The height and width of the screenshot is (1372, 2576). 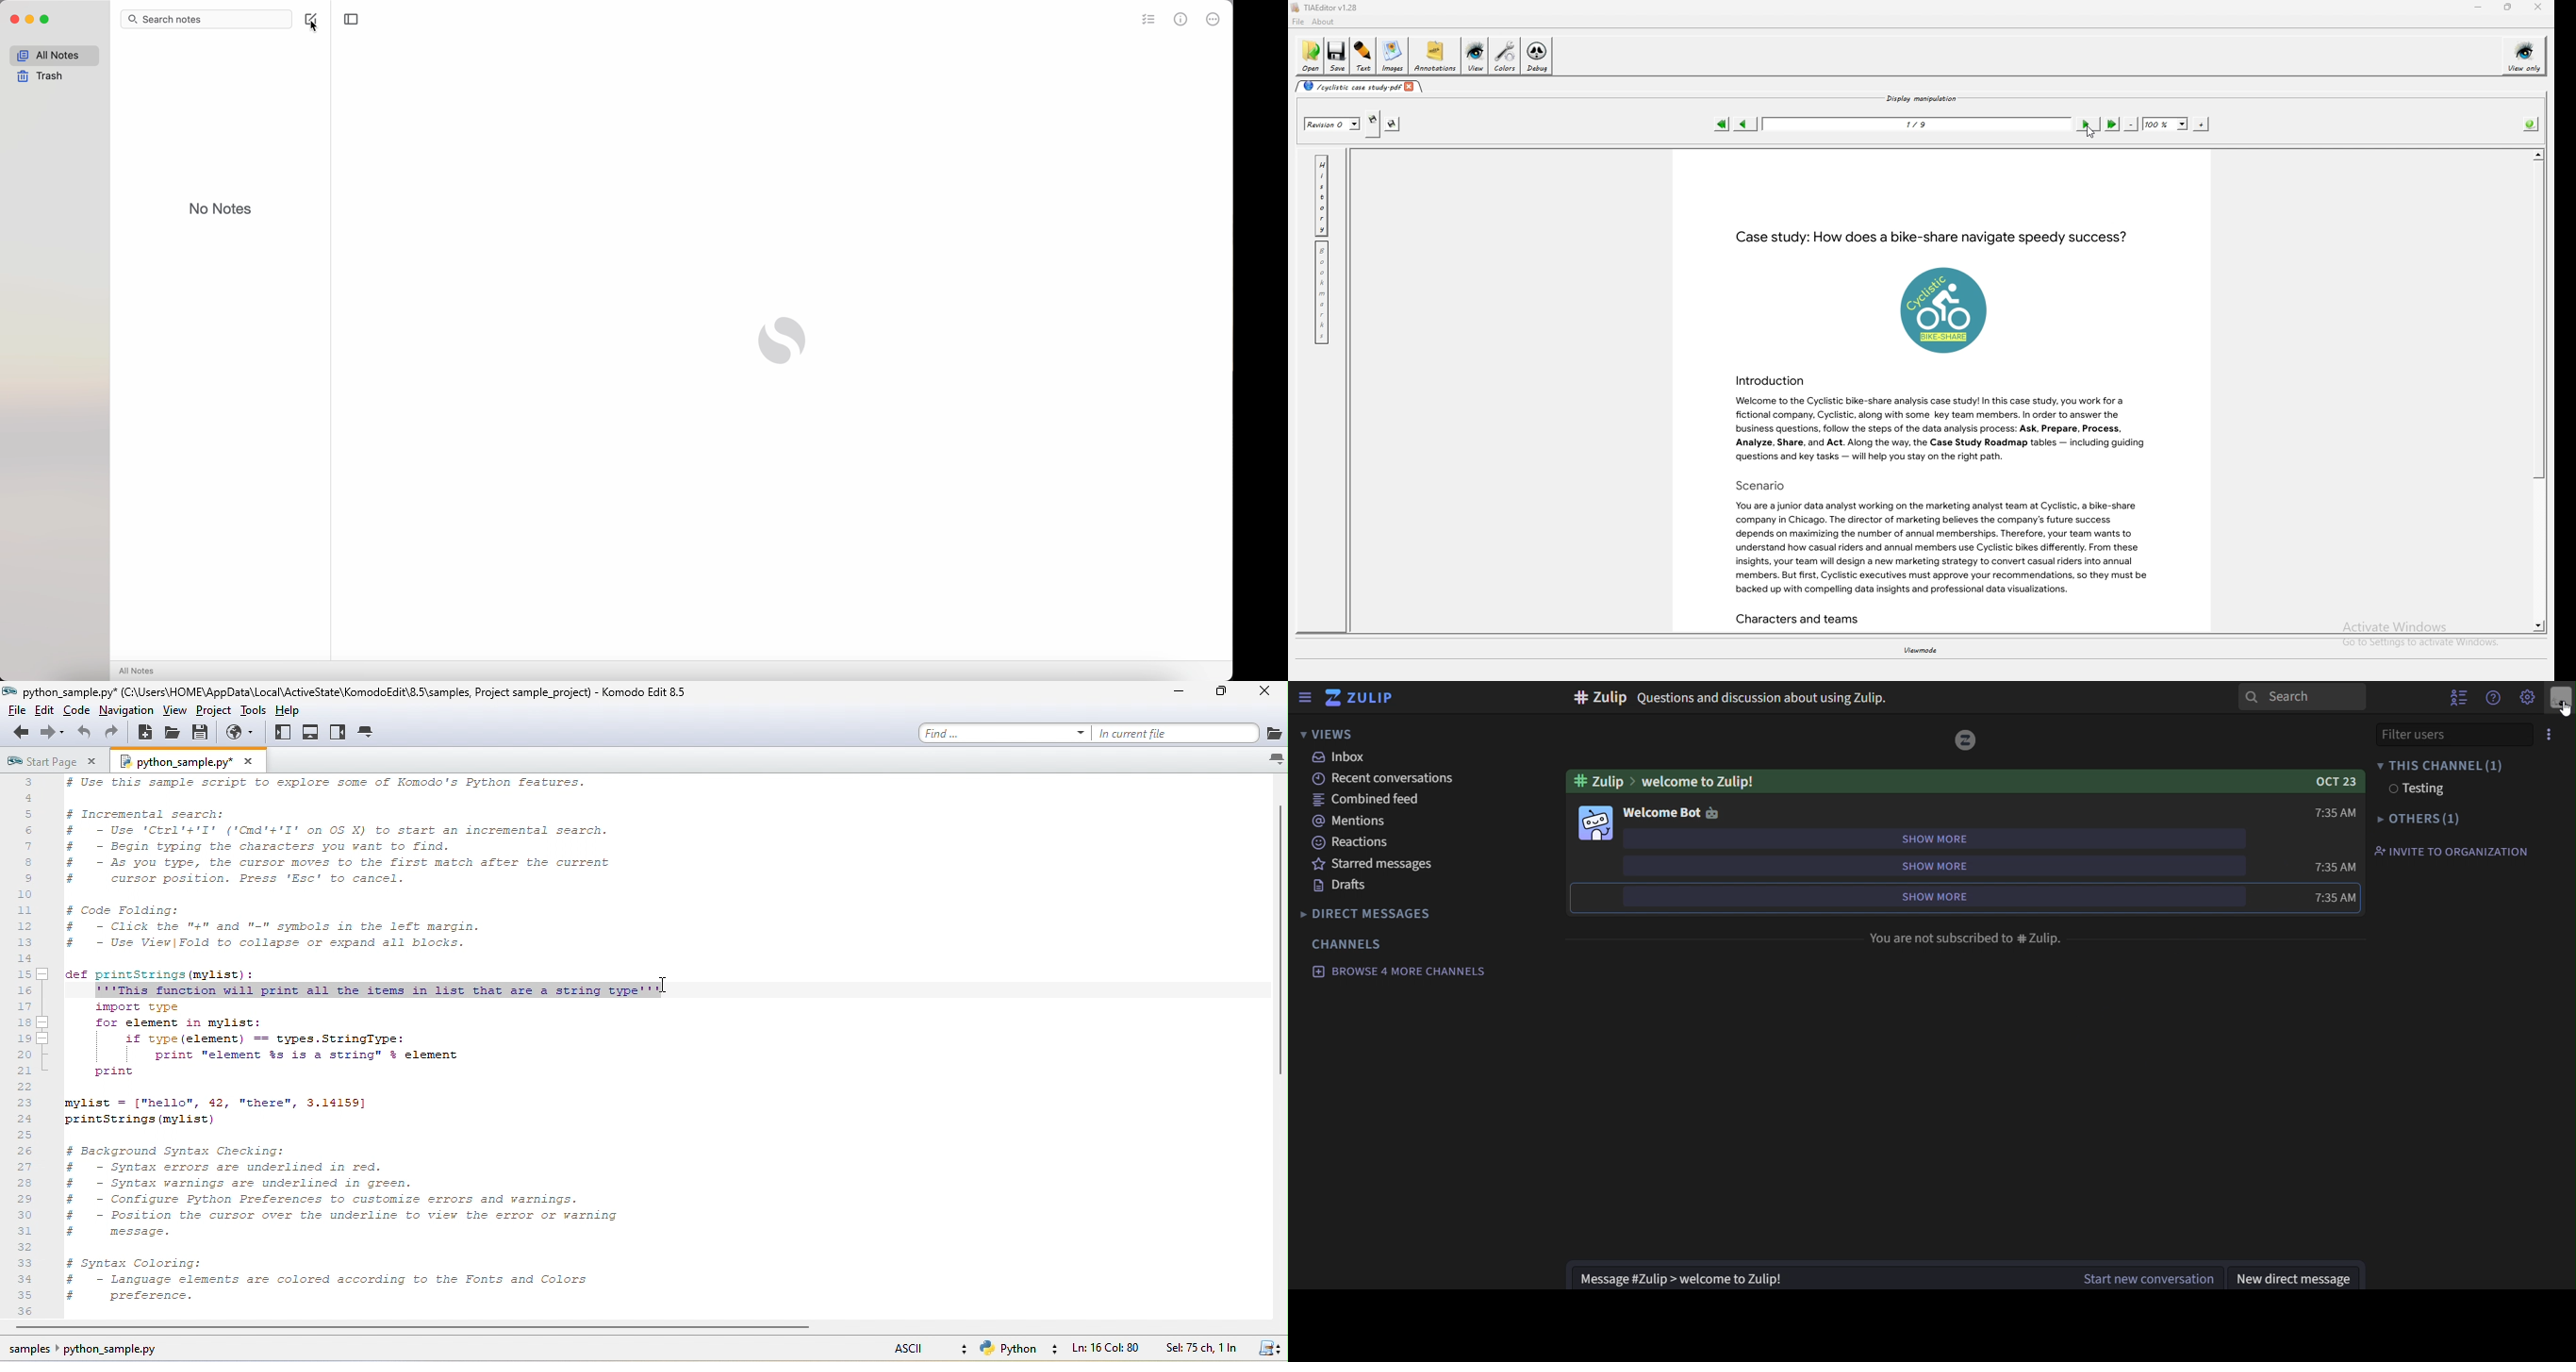 What do you see at coordinates (1302, 699) in the screenshot?
I see `hide sidebar` at bounding box center [1302, 699].